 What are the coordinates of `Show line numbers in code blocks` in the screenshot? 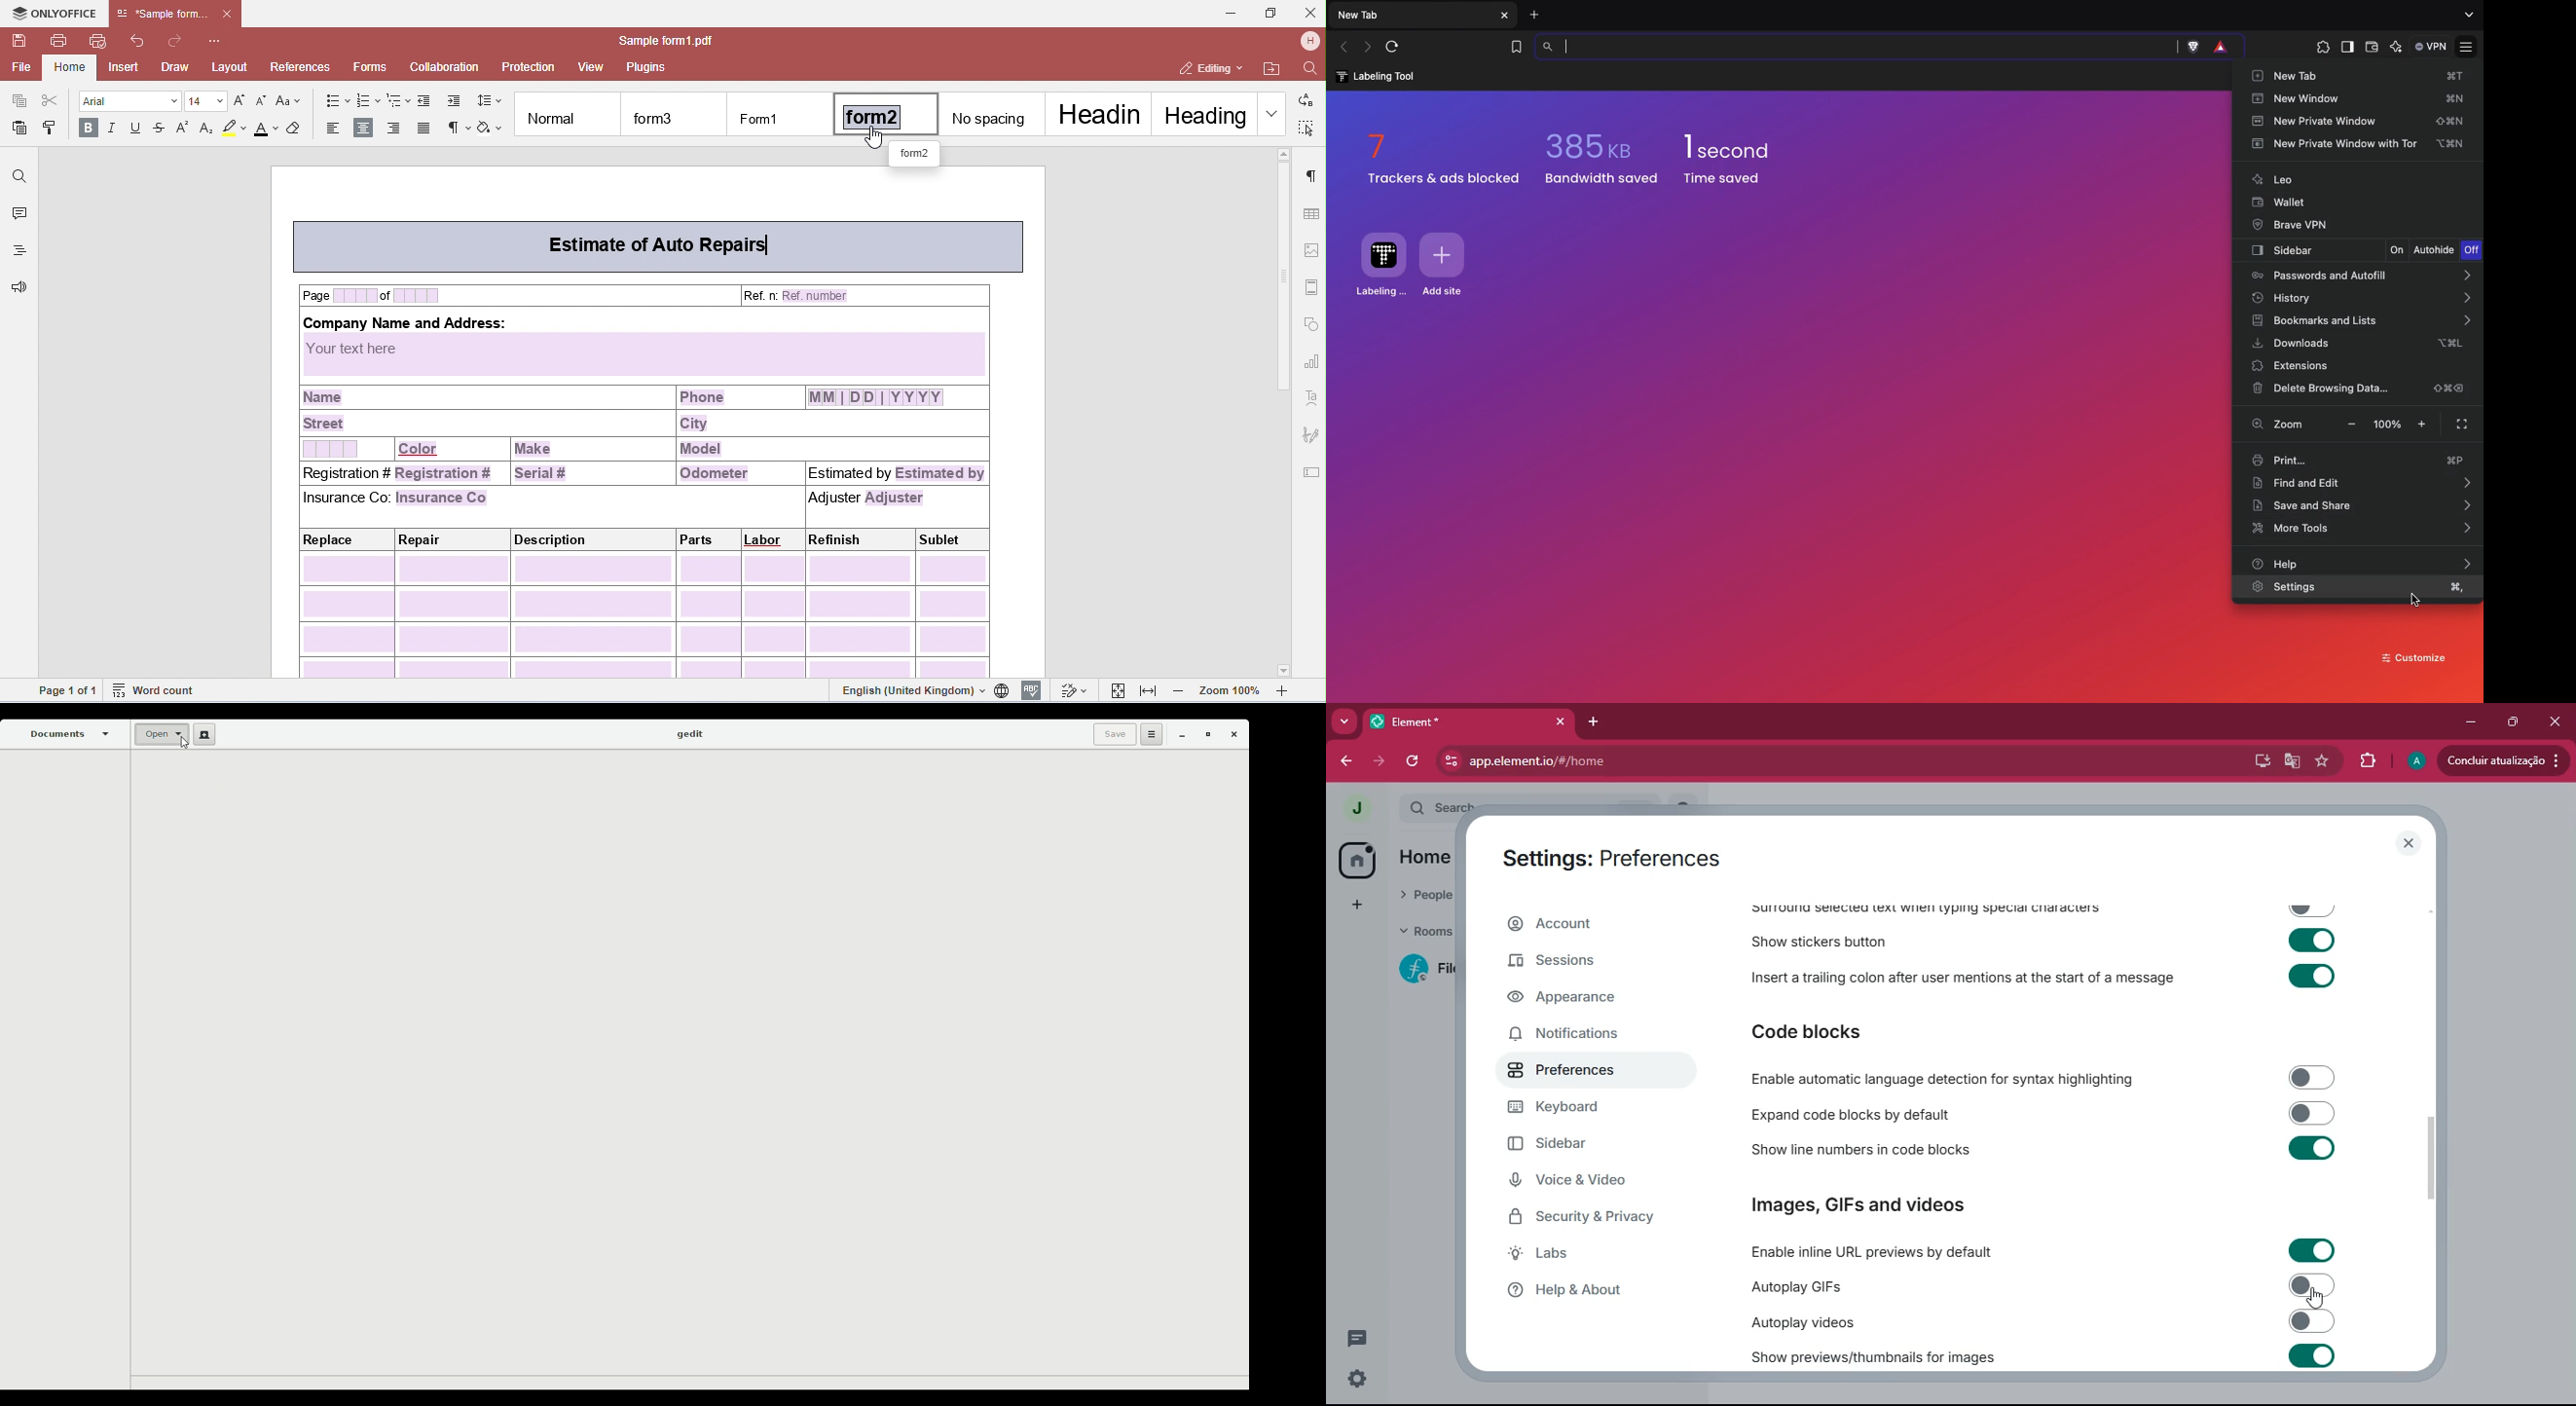 It's located at (2041, 1150).